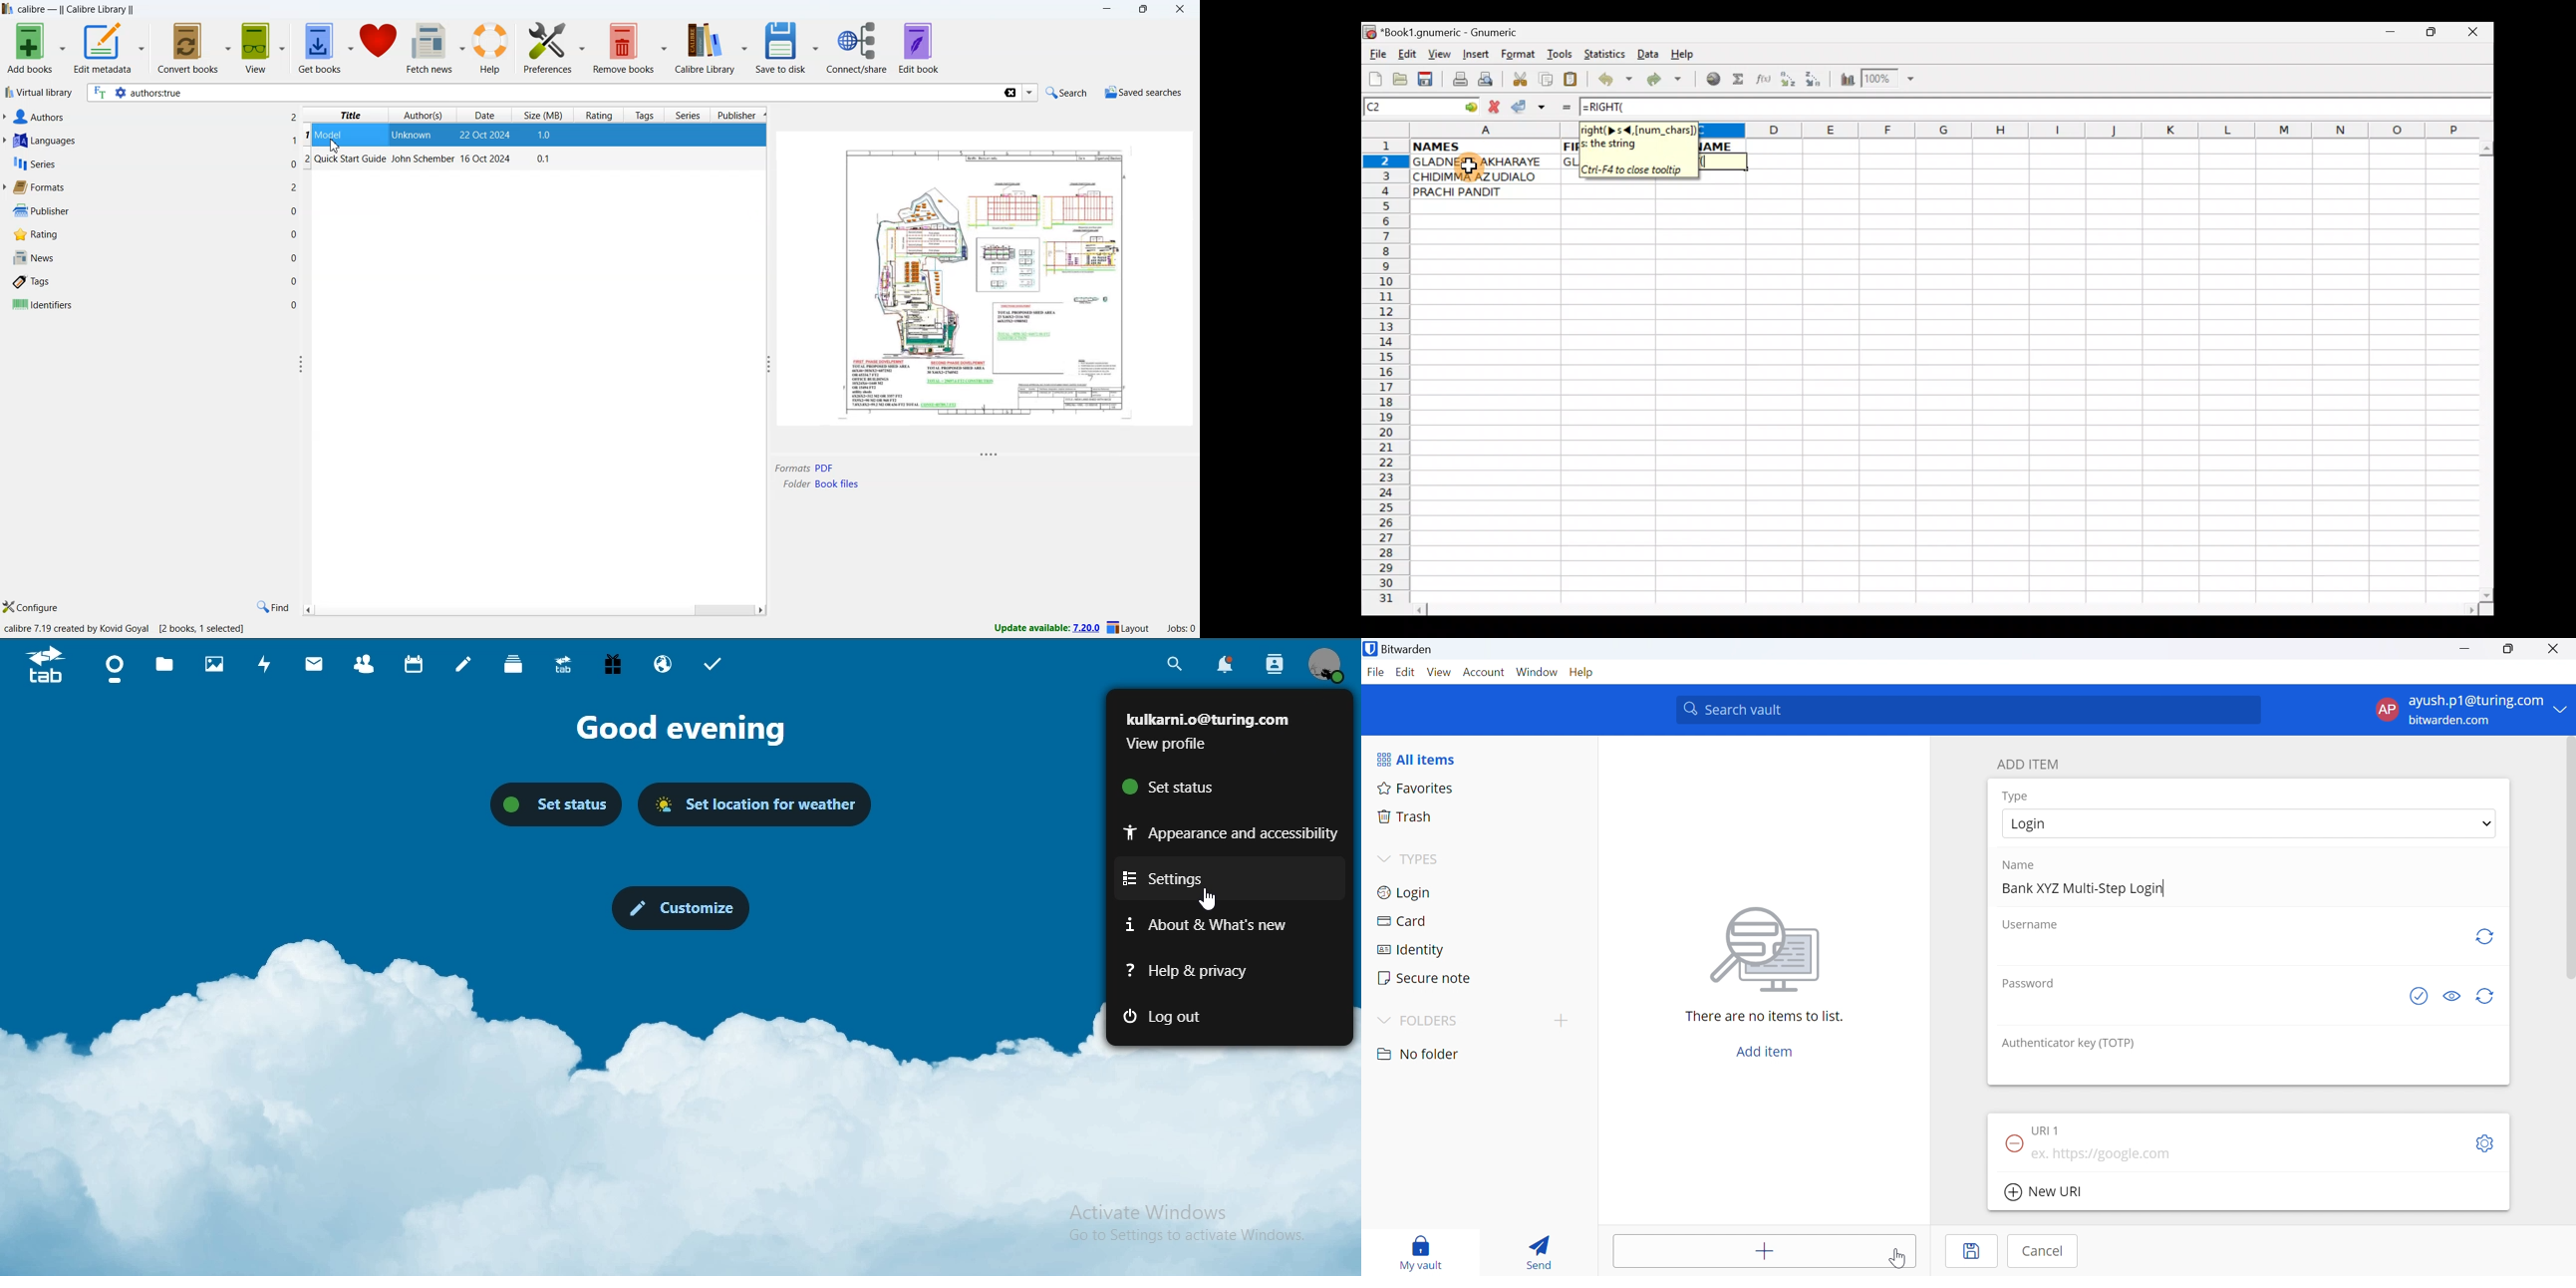  What do you see at coordinates (1438, 672) in the screenshot?
I see `View` at bounding box center [1438, 672].